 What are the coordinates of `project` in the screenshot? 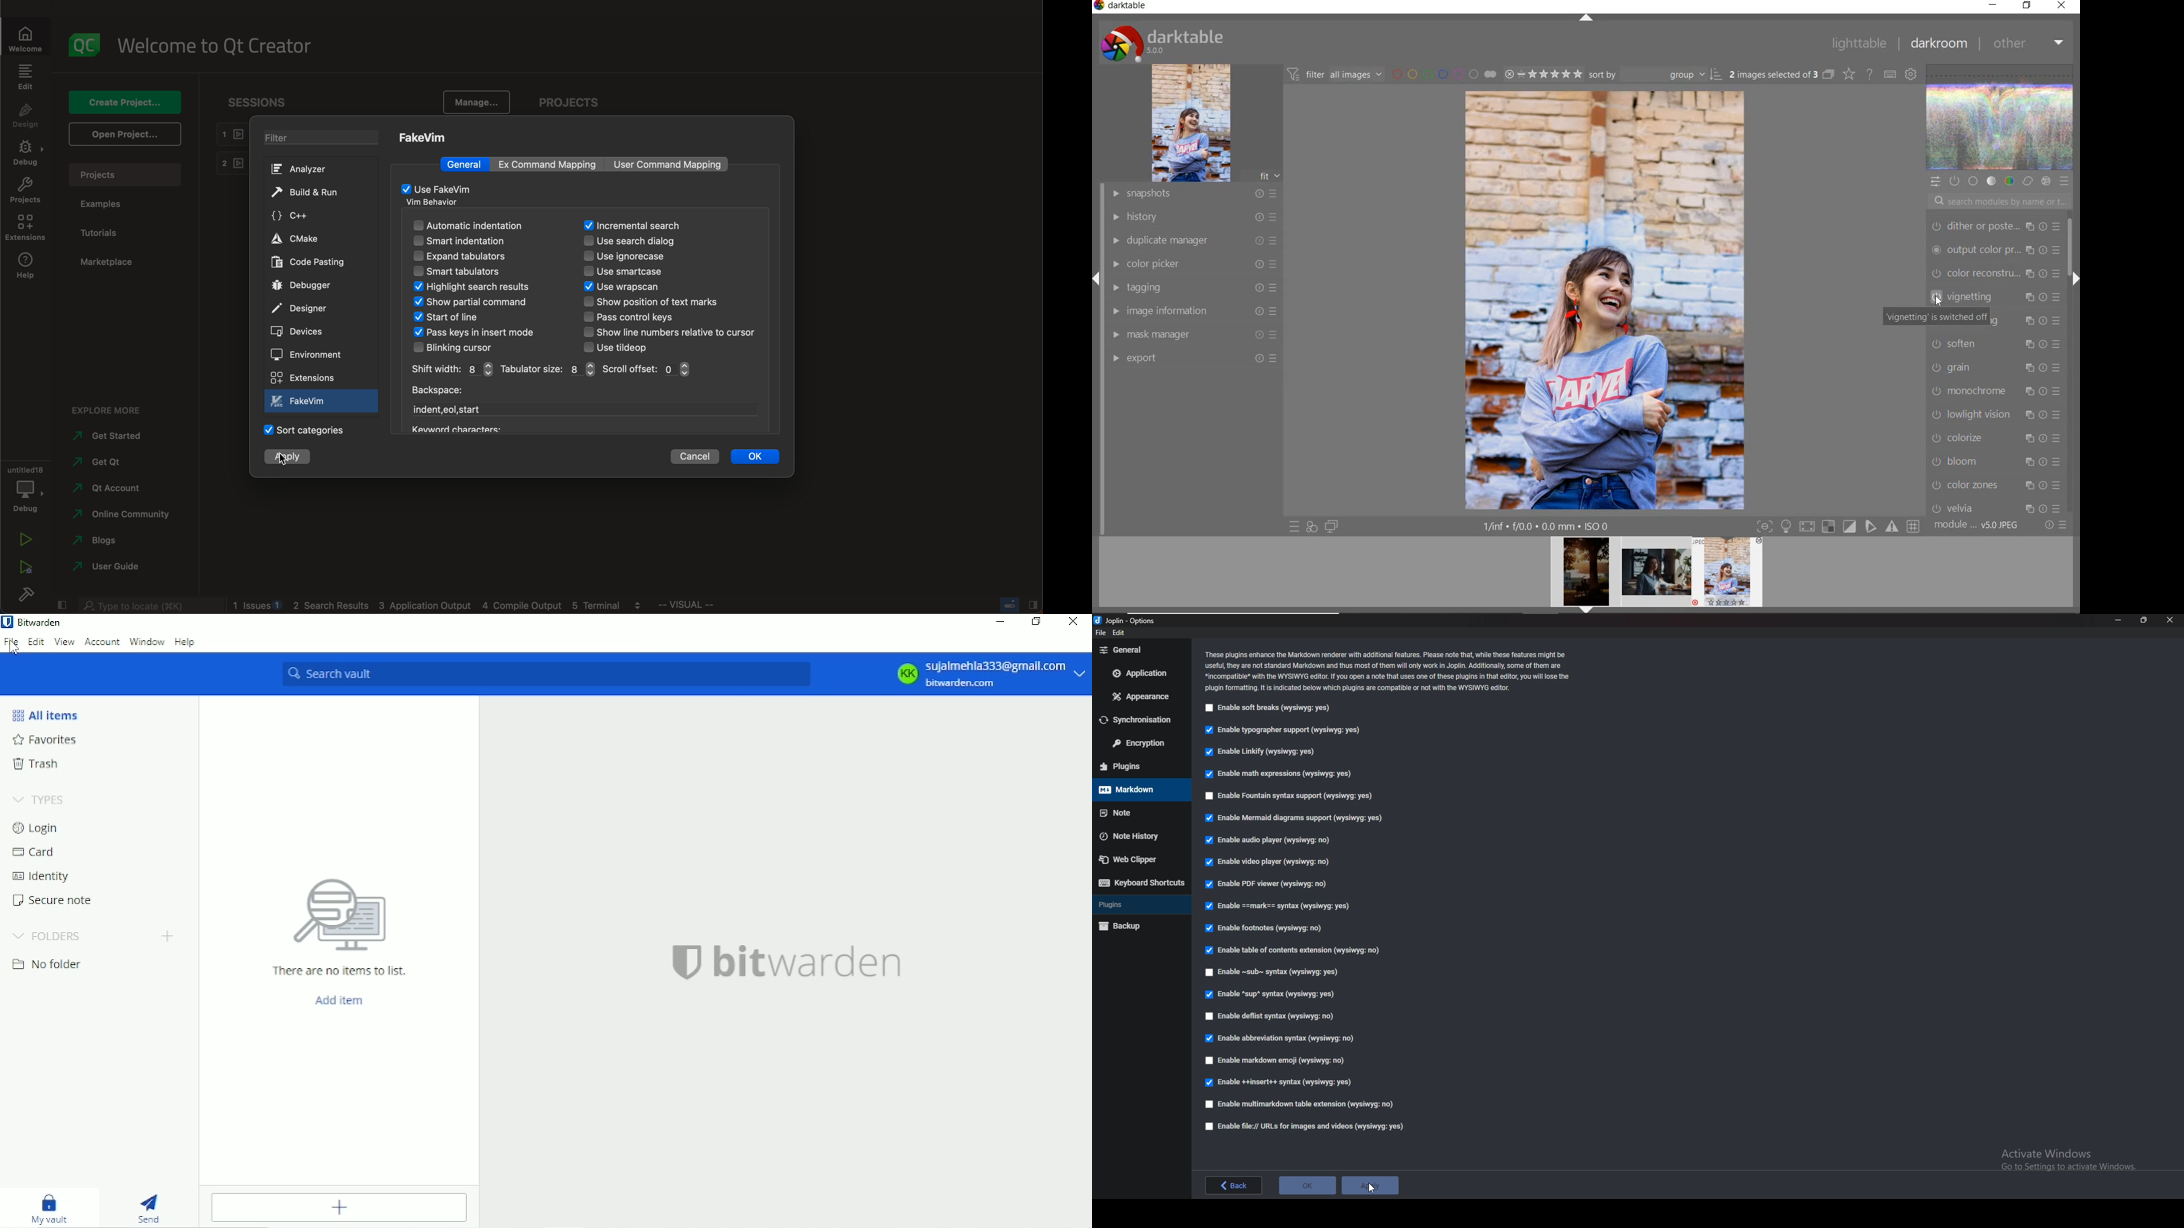 It's located at (574, 100).